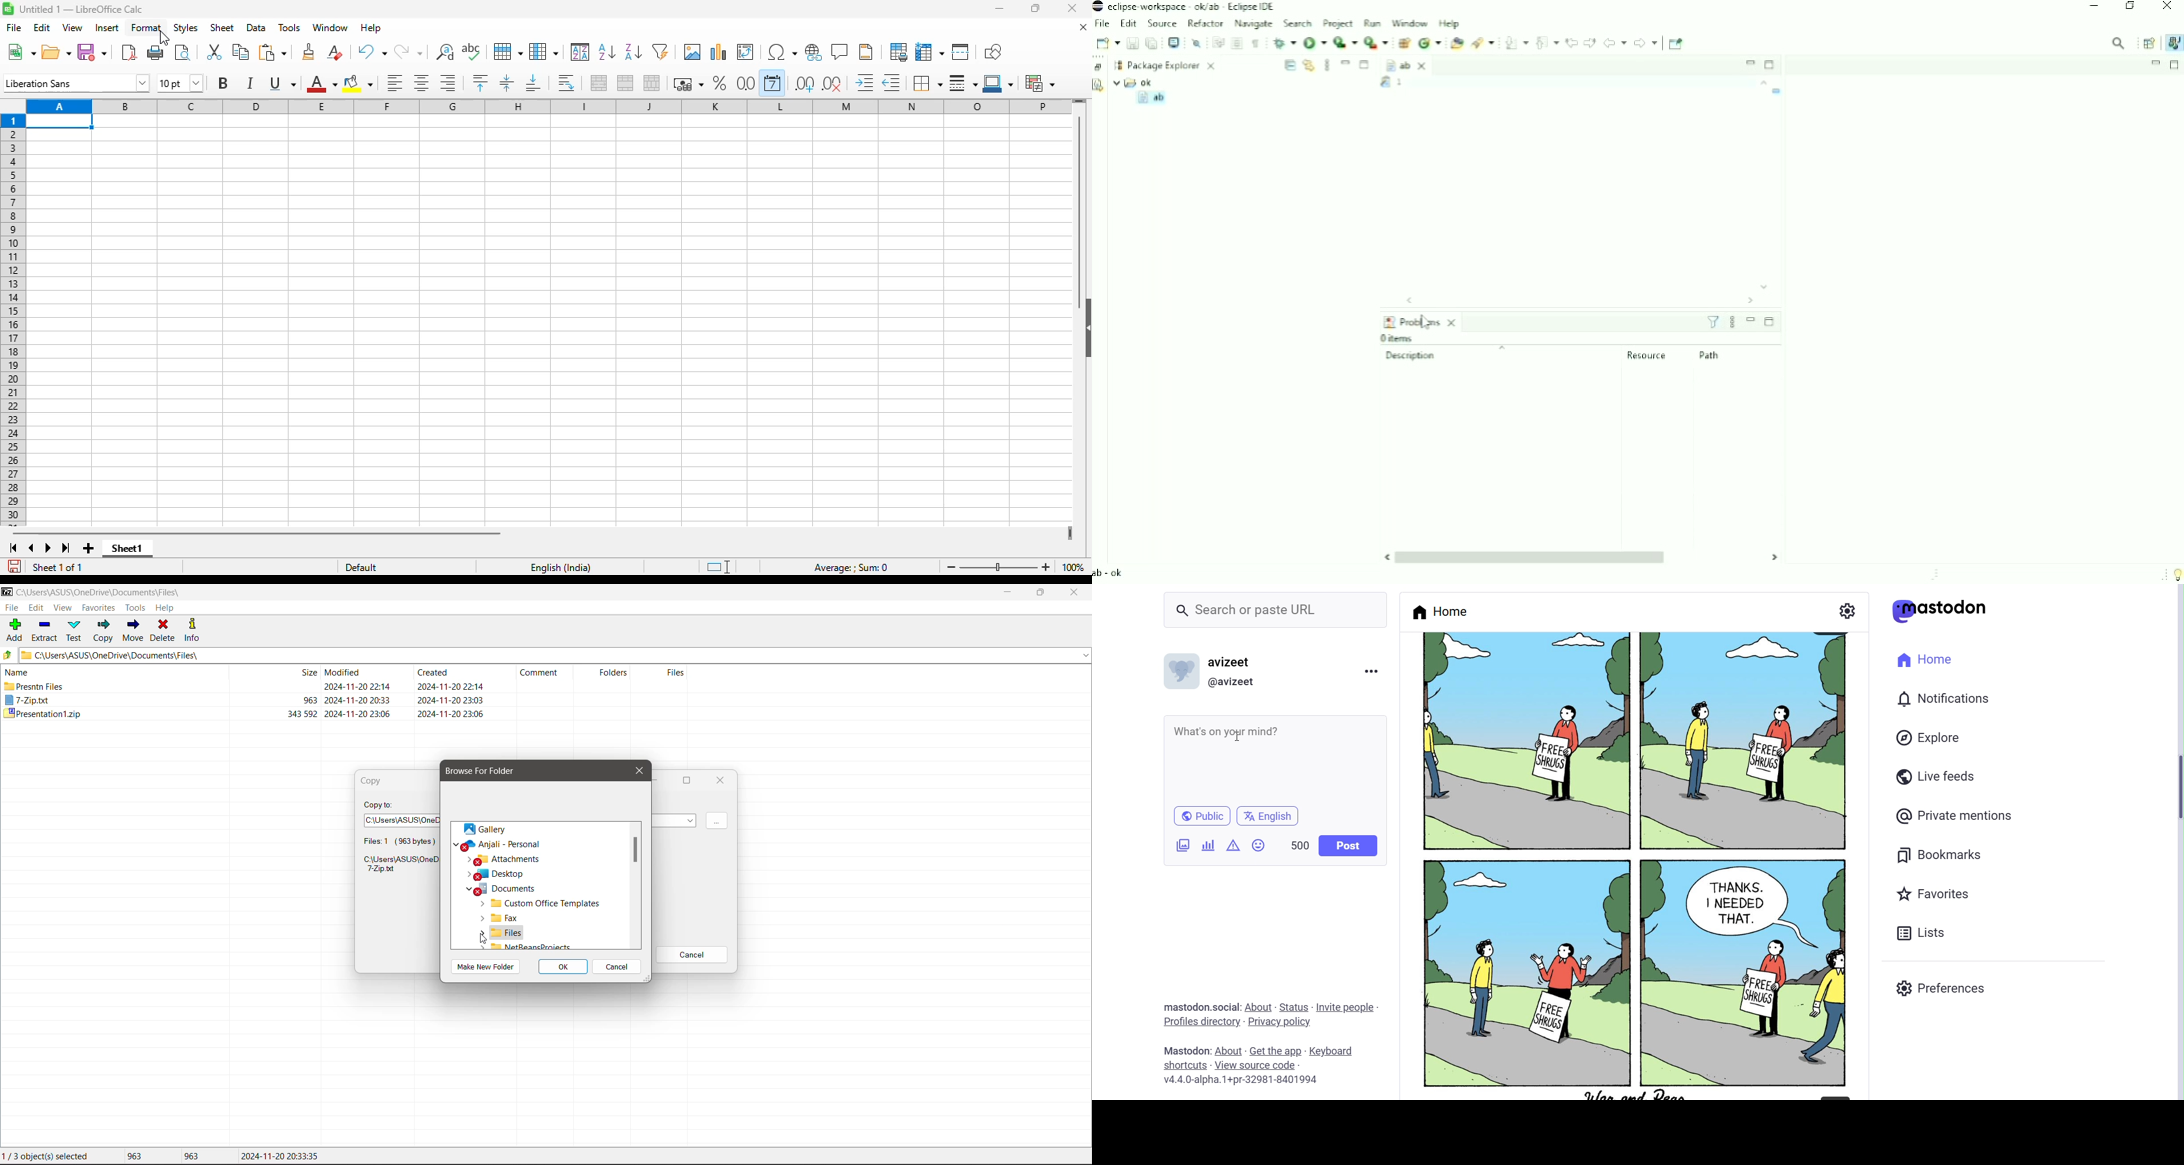 This screenshot has height=1176, width=2184. What do you see at coordinates (1300, 844) in the screenshot?
I see `Word Limit` at bounding box center [1300, 844].